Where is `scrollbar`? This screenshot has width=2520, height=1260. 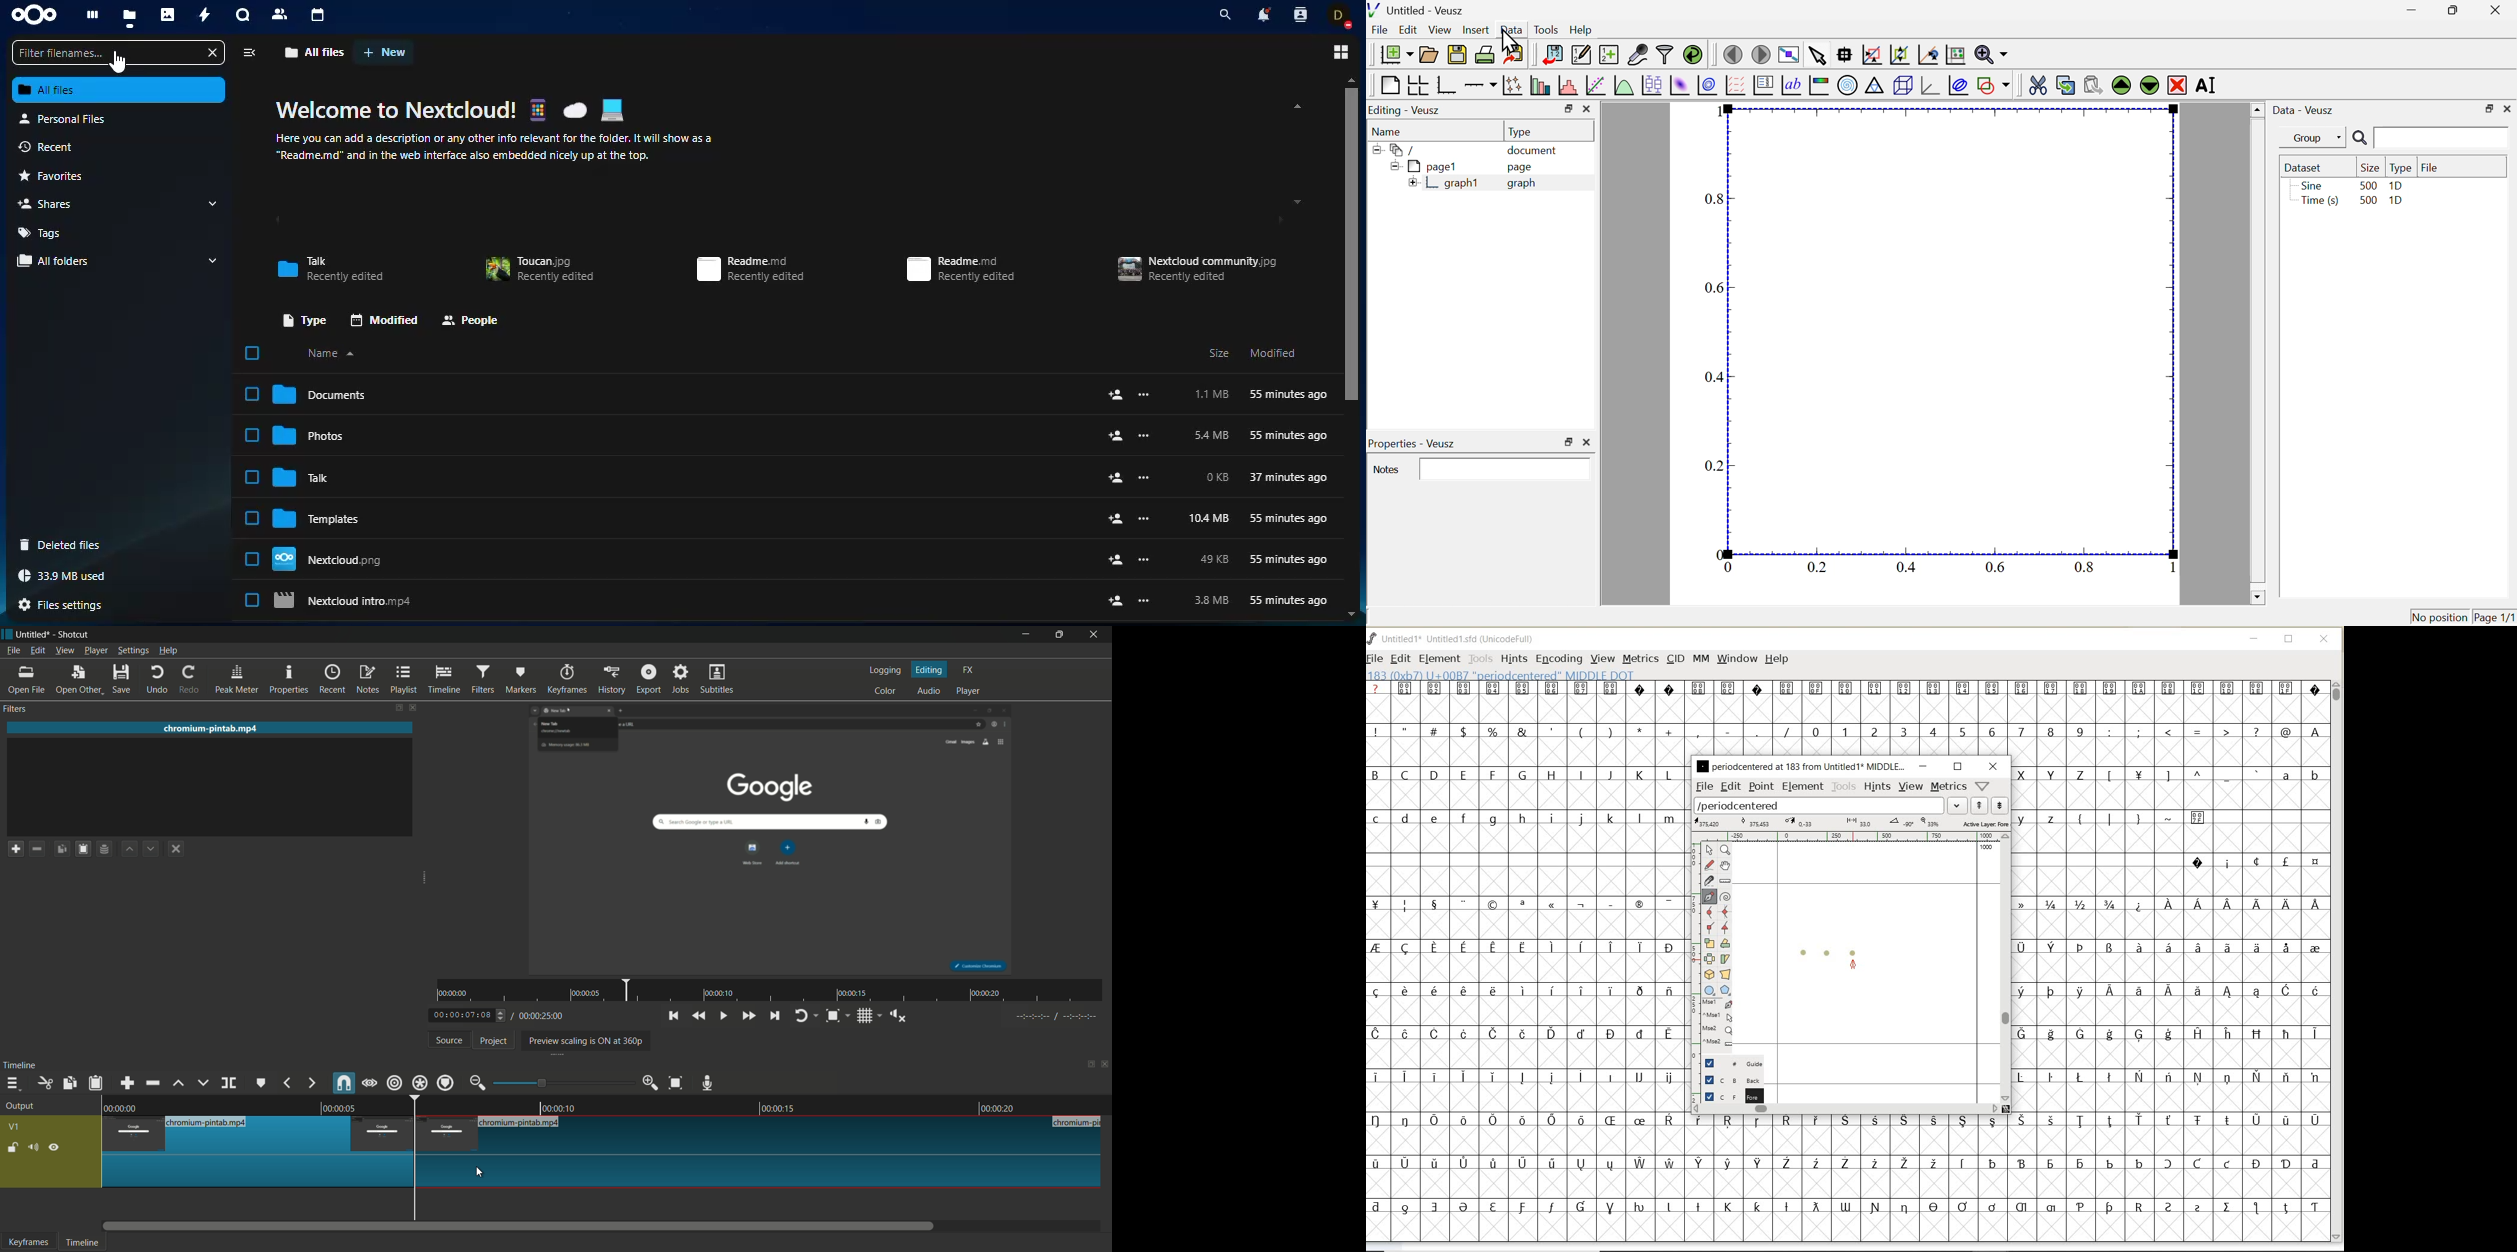 scrollbar is located at coordinates (2007, 967).